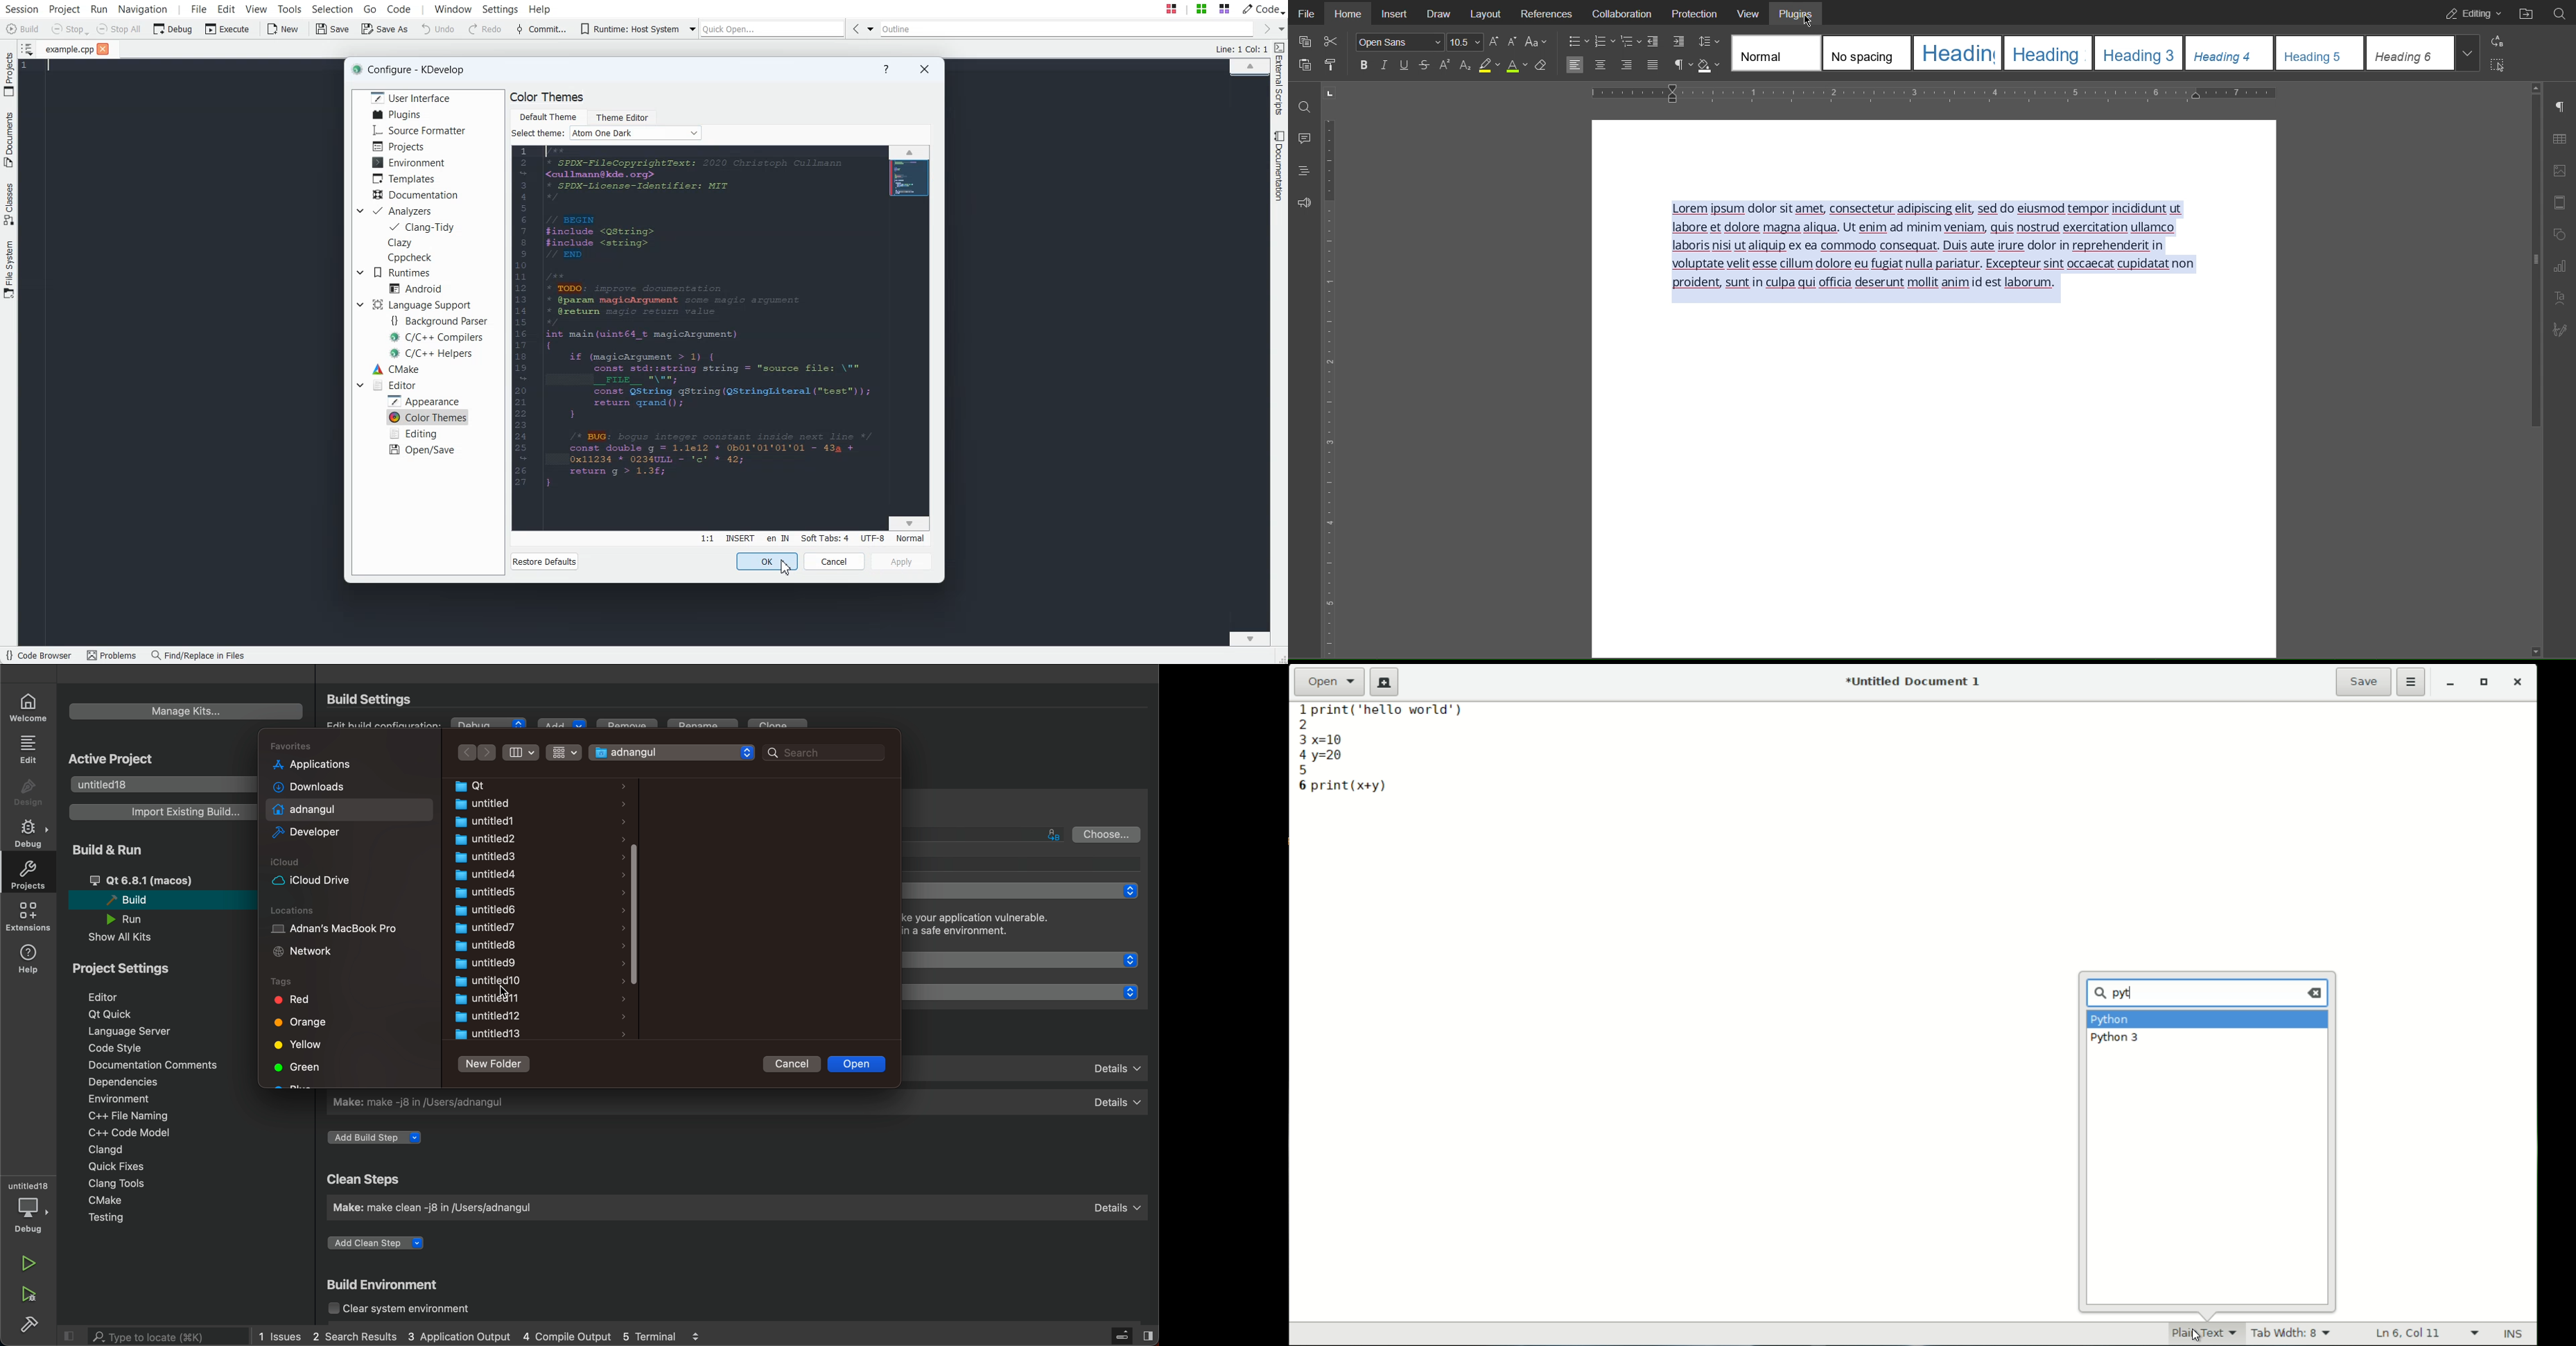 This screenshot has height=1372, width=2576. I want to click on Comment, so click(1301, 135).